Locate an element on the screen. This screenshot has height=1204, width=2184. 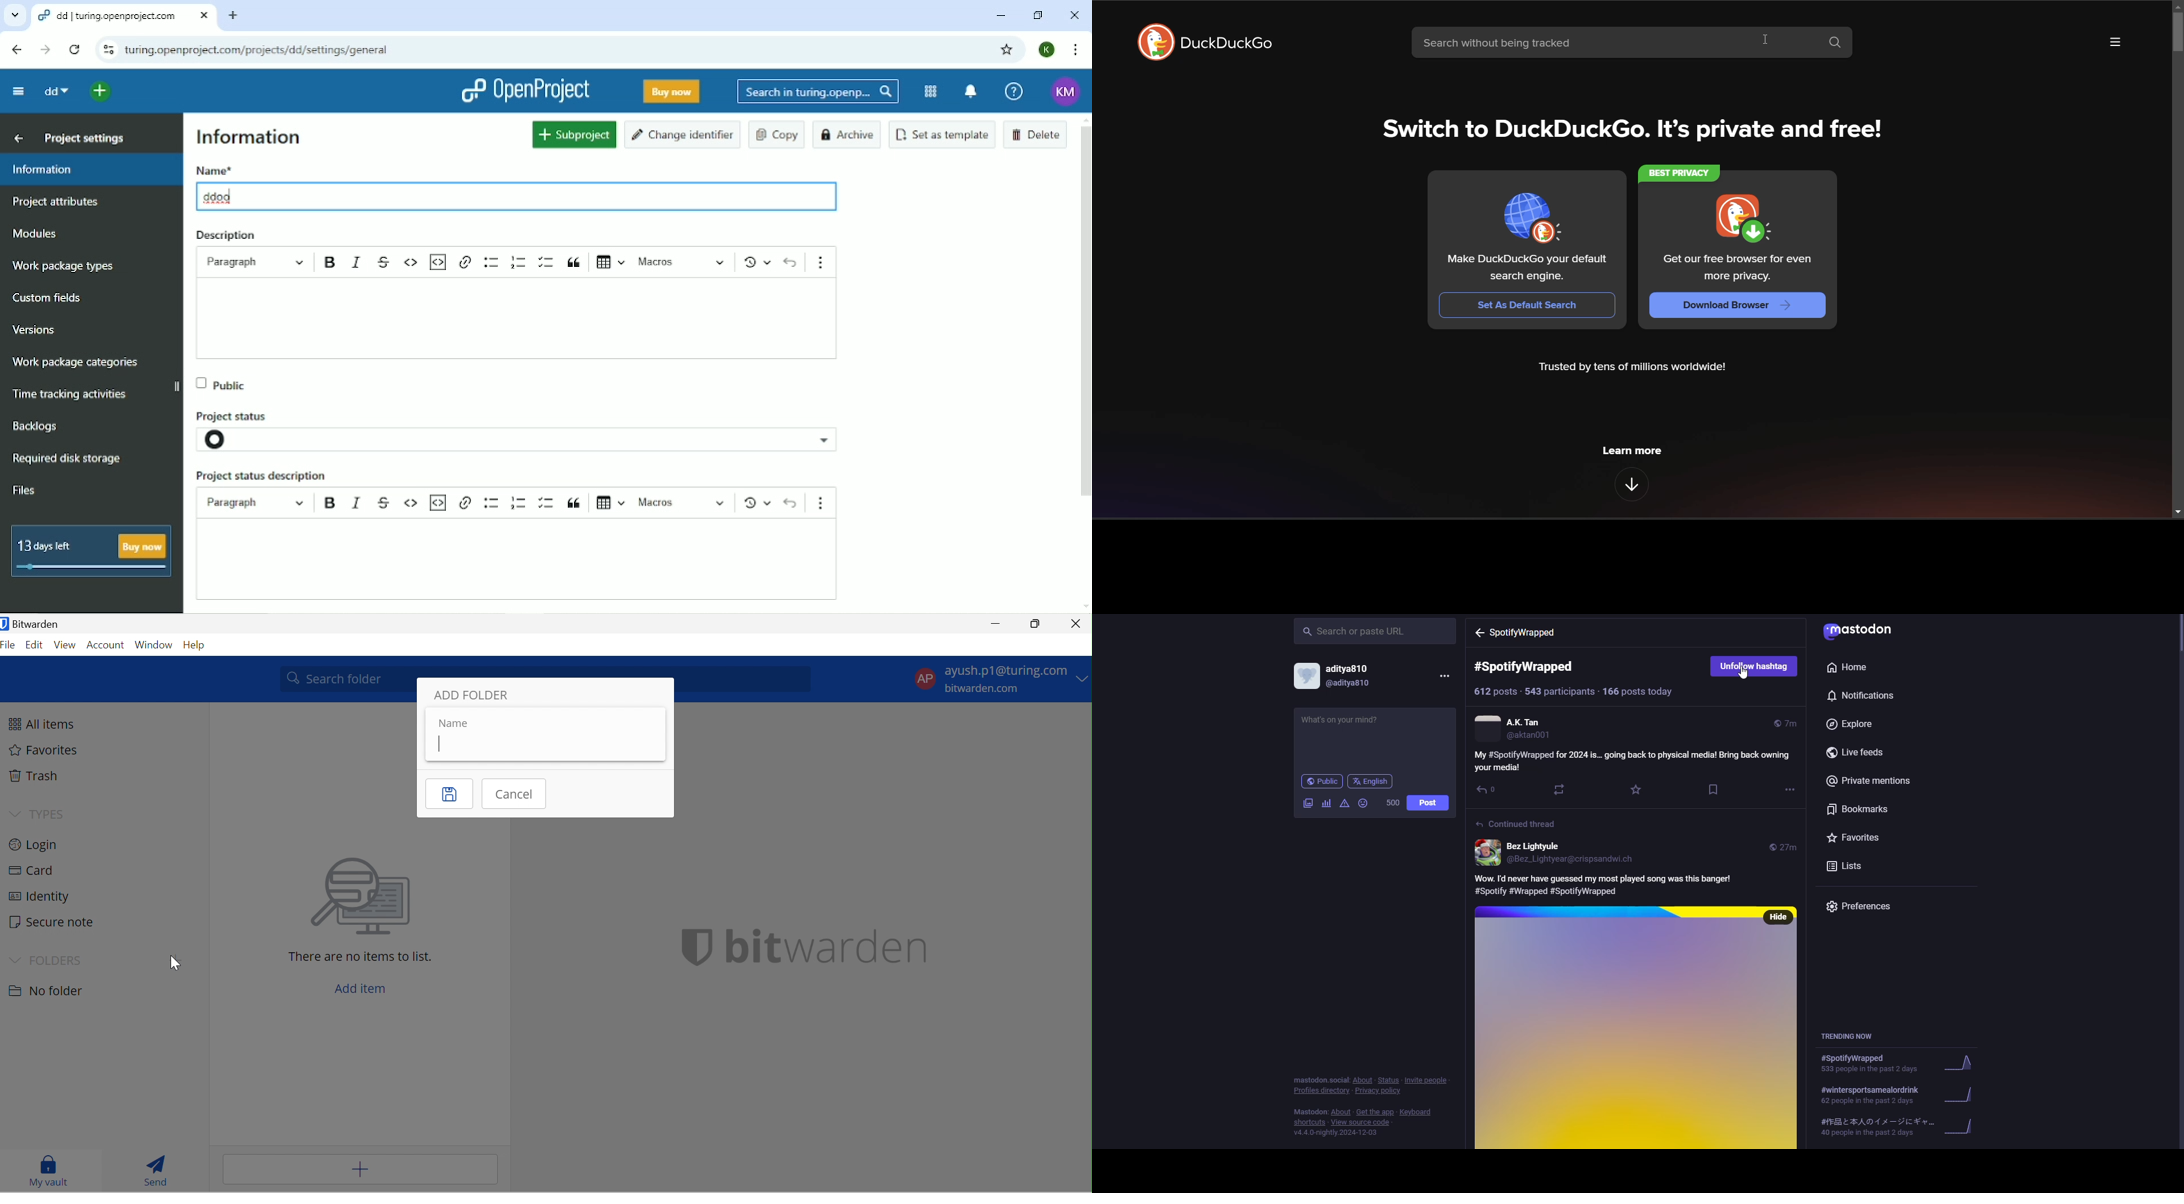
Typing Cursor is located at coordinates (437, 745).